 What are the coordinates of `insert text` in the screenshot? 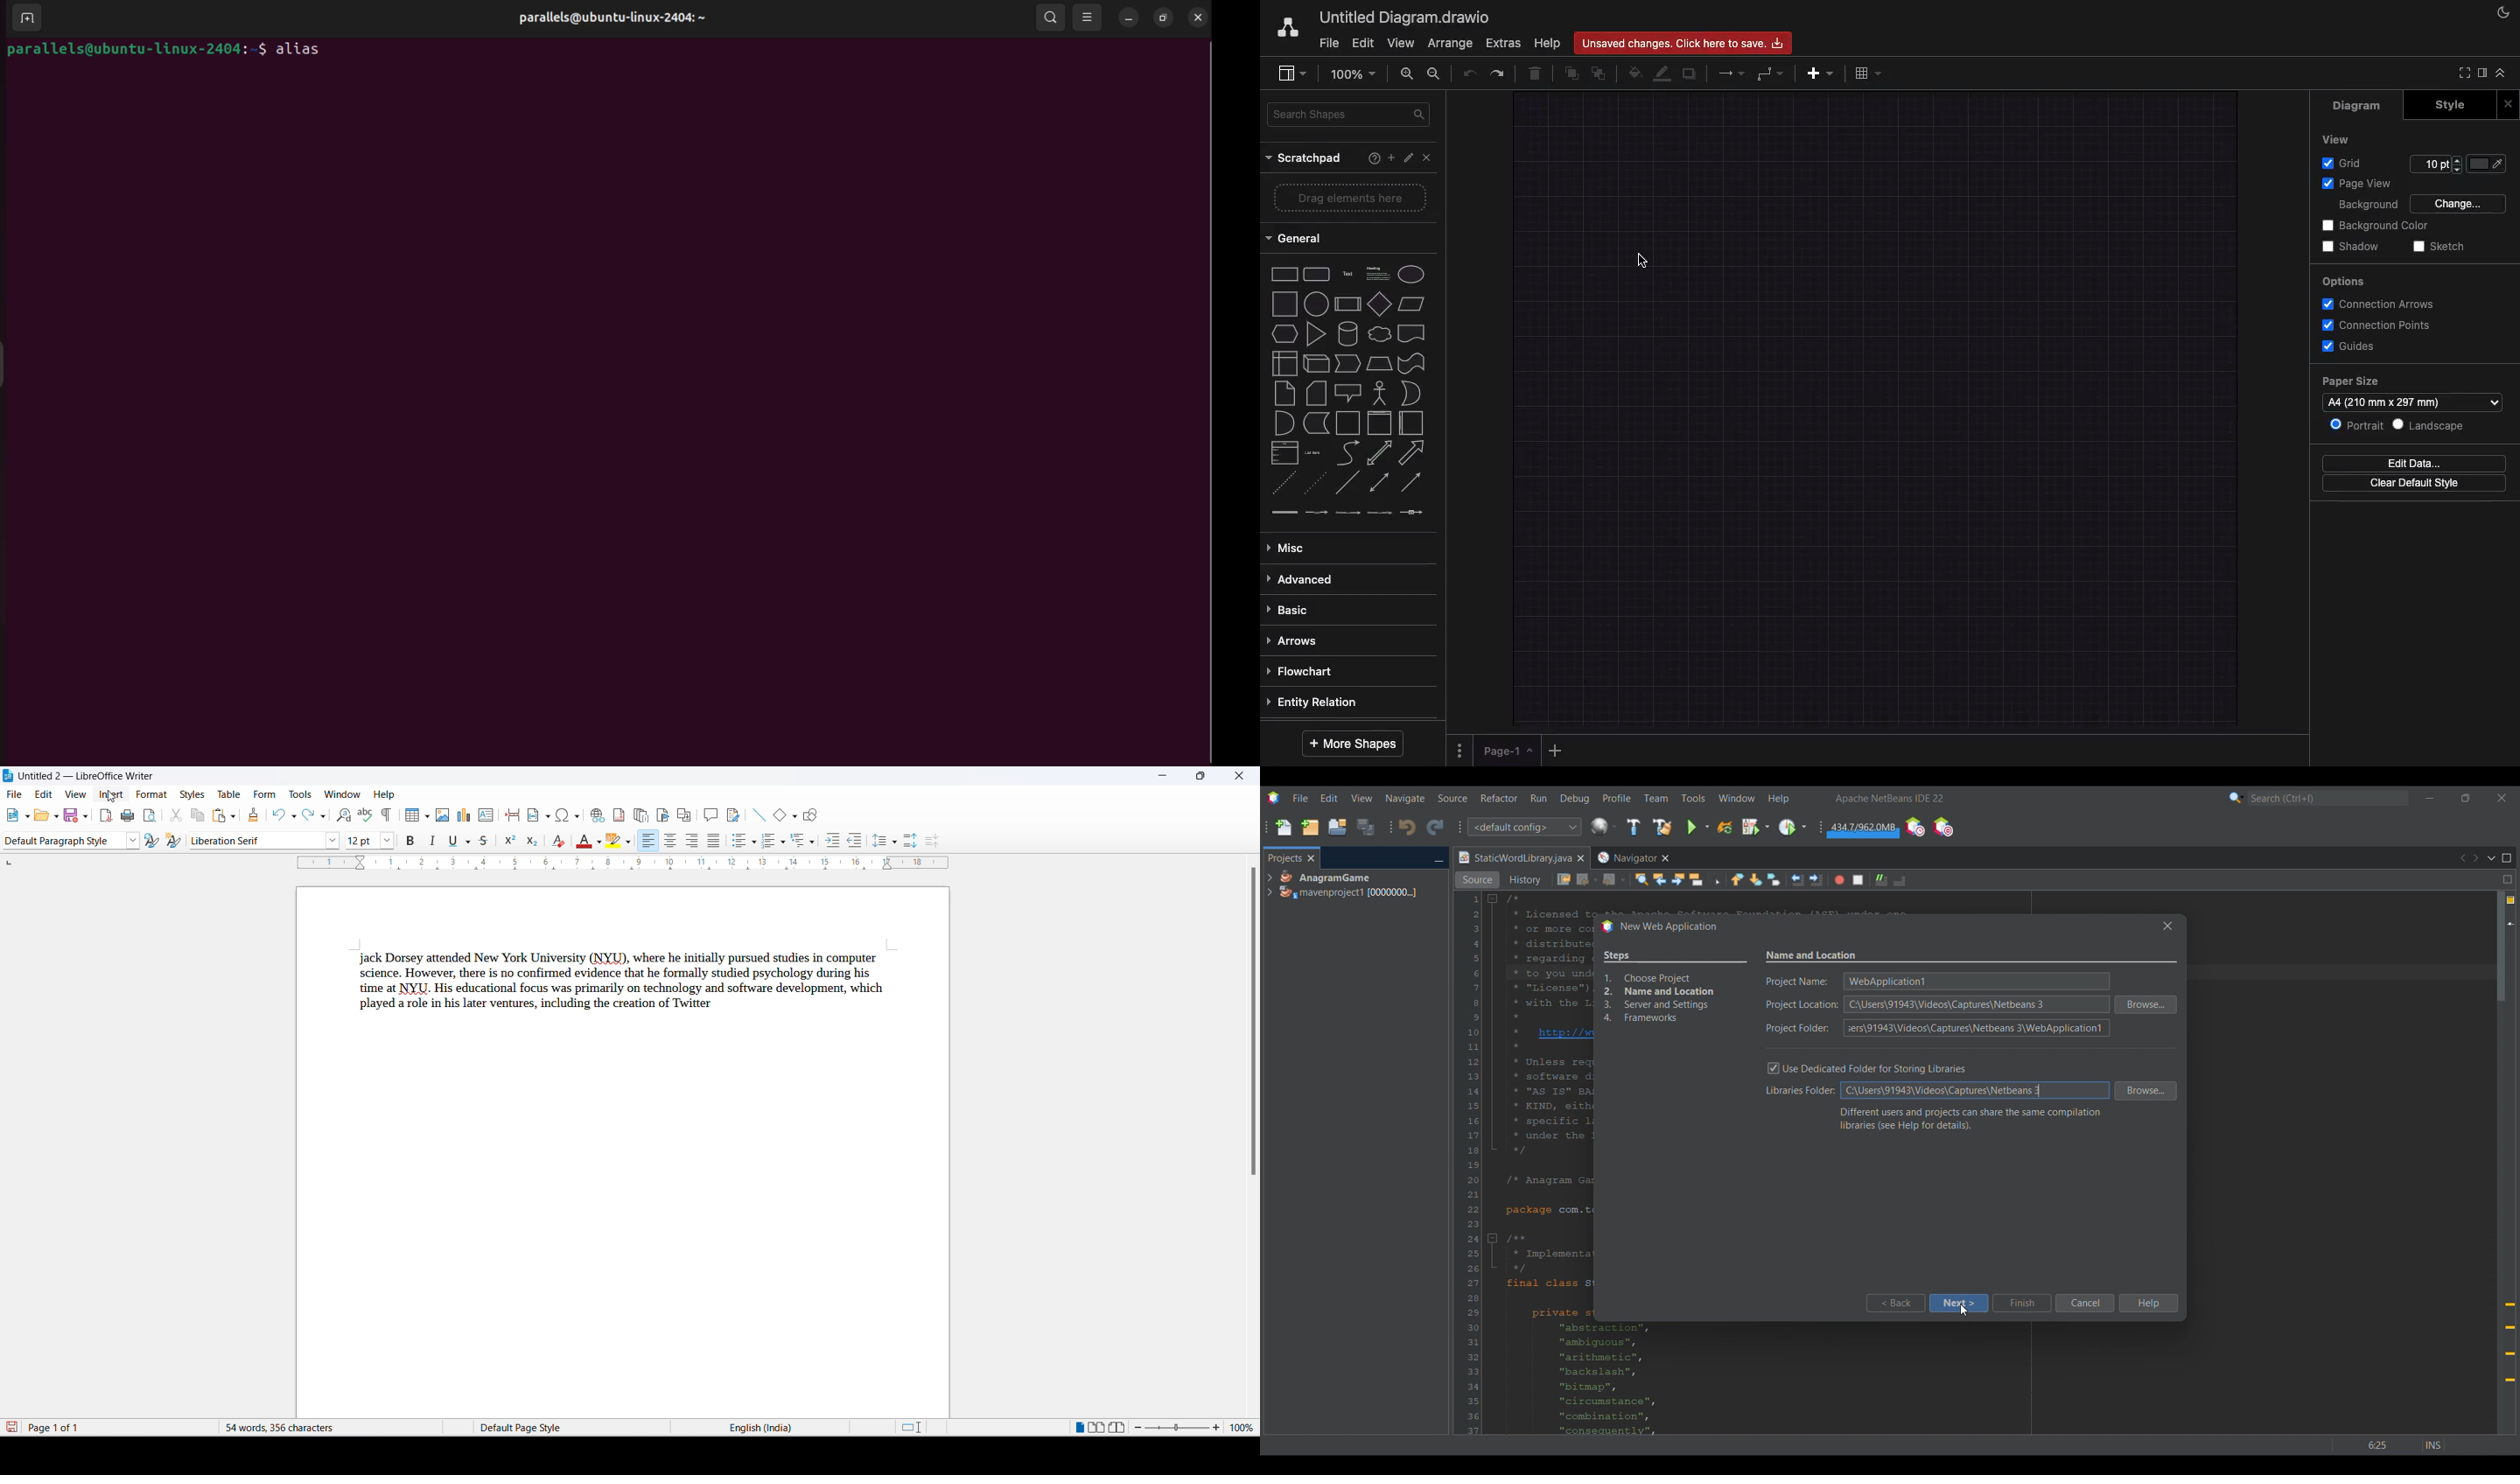 It's located at (486, 815).